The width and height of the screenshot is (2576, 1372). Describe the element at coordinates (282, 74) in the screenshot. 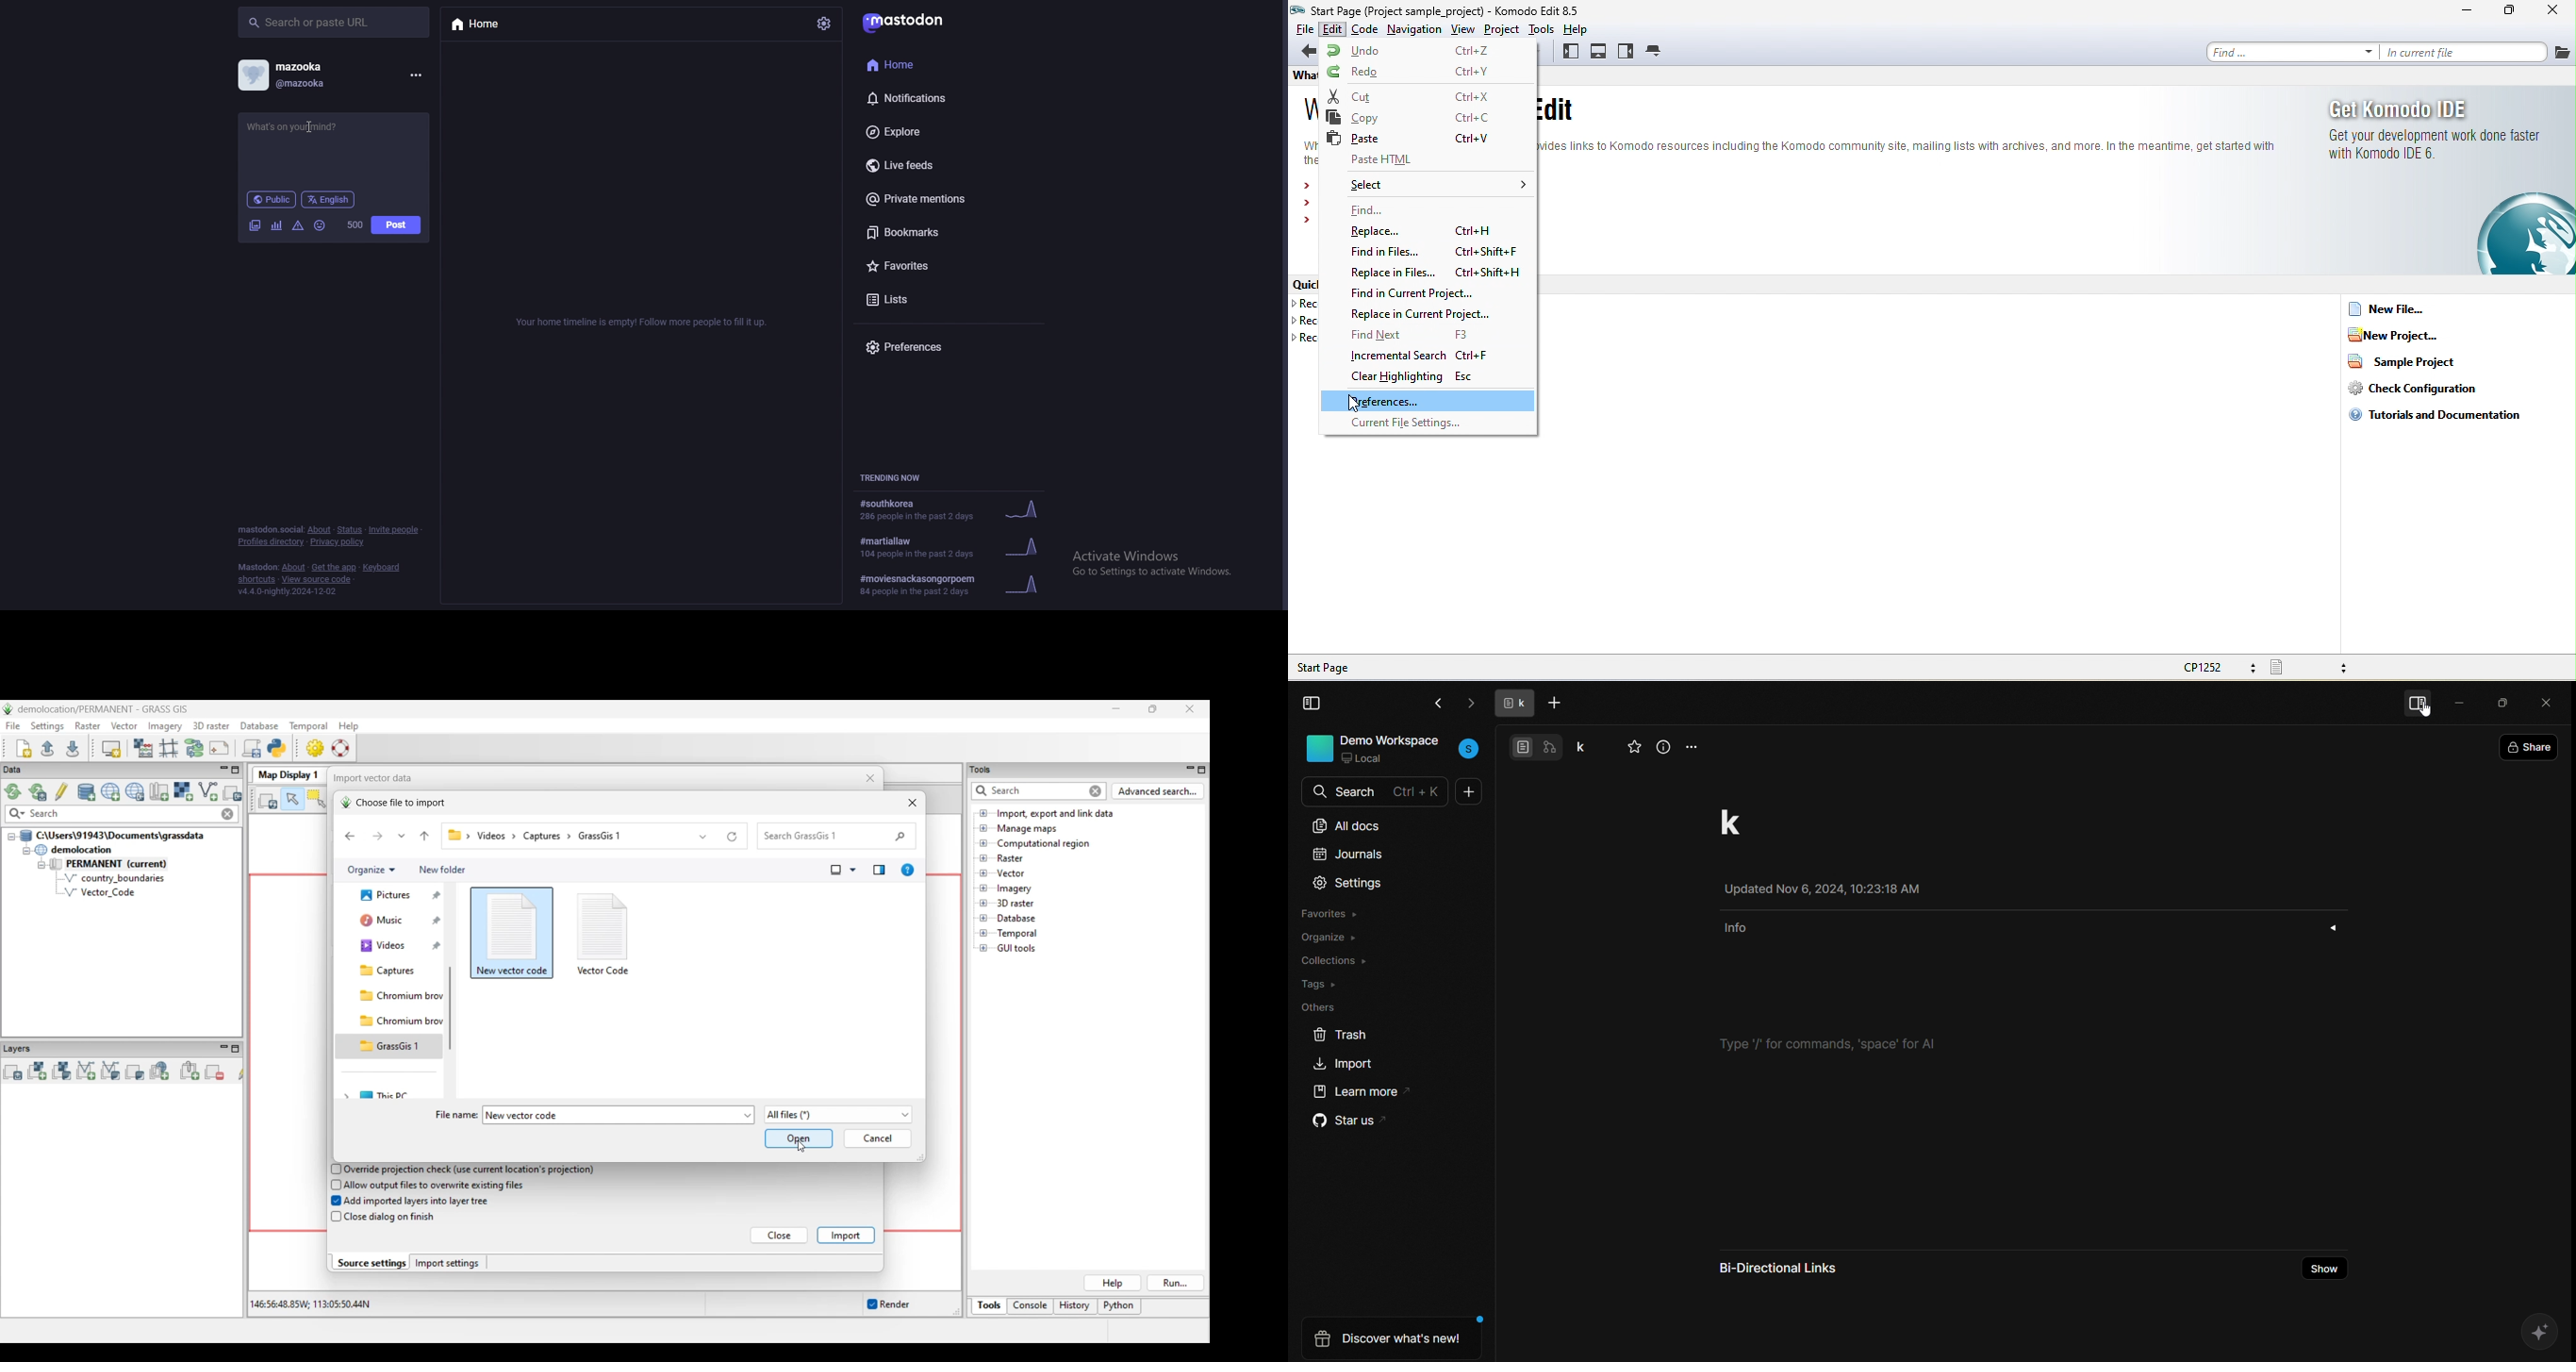

I see `profile` at that location.